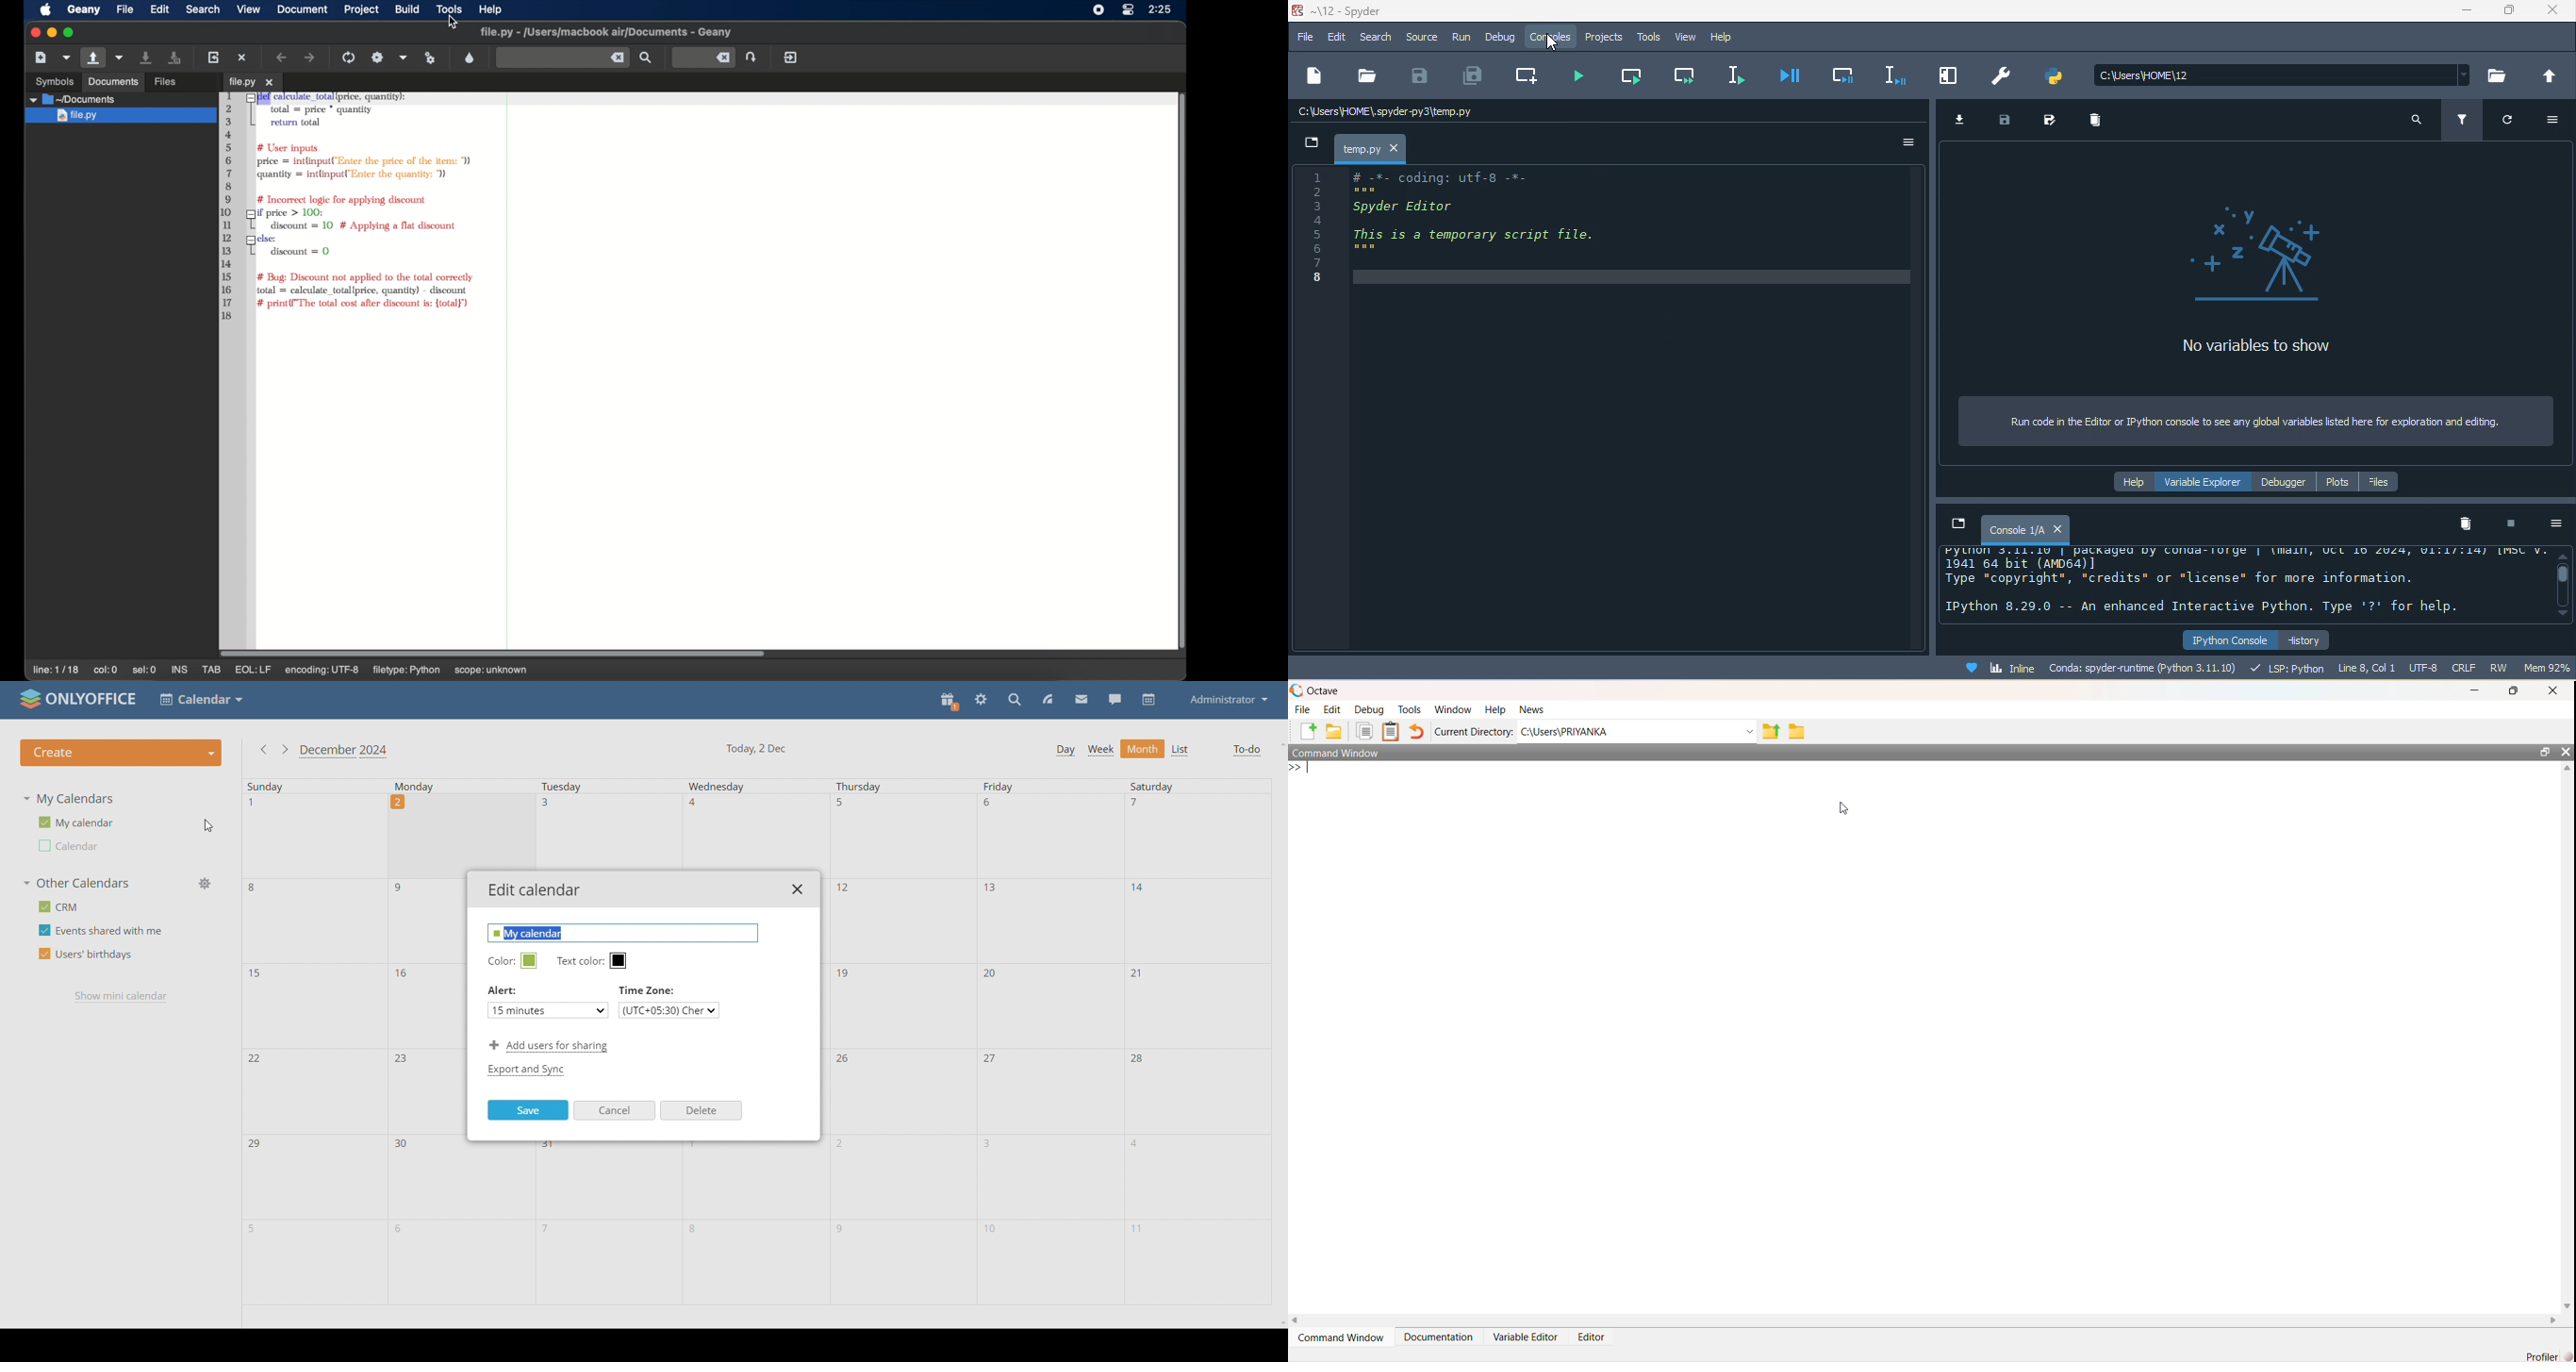  Describe the element at coordinates (2461, 119) in the screenshot. I see `filter` at that location.